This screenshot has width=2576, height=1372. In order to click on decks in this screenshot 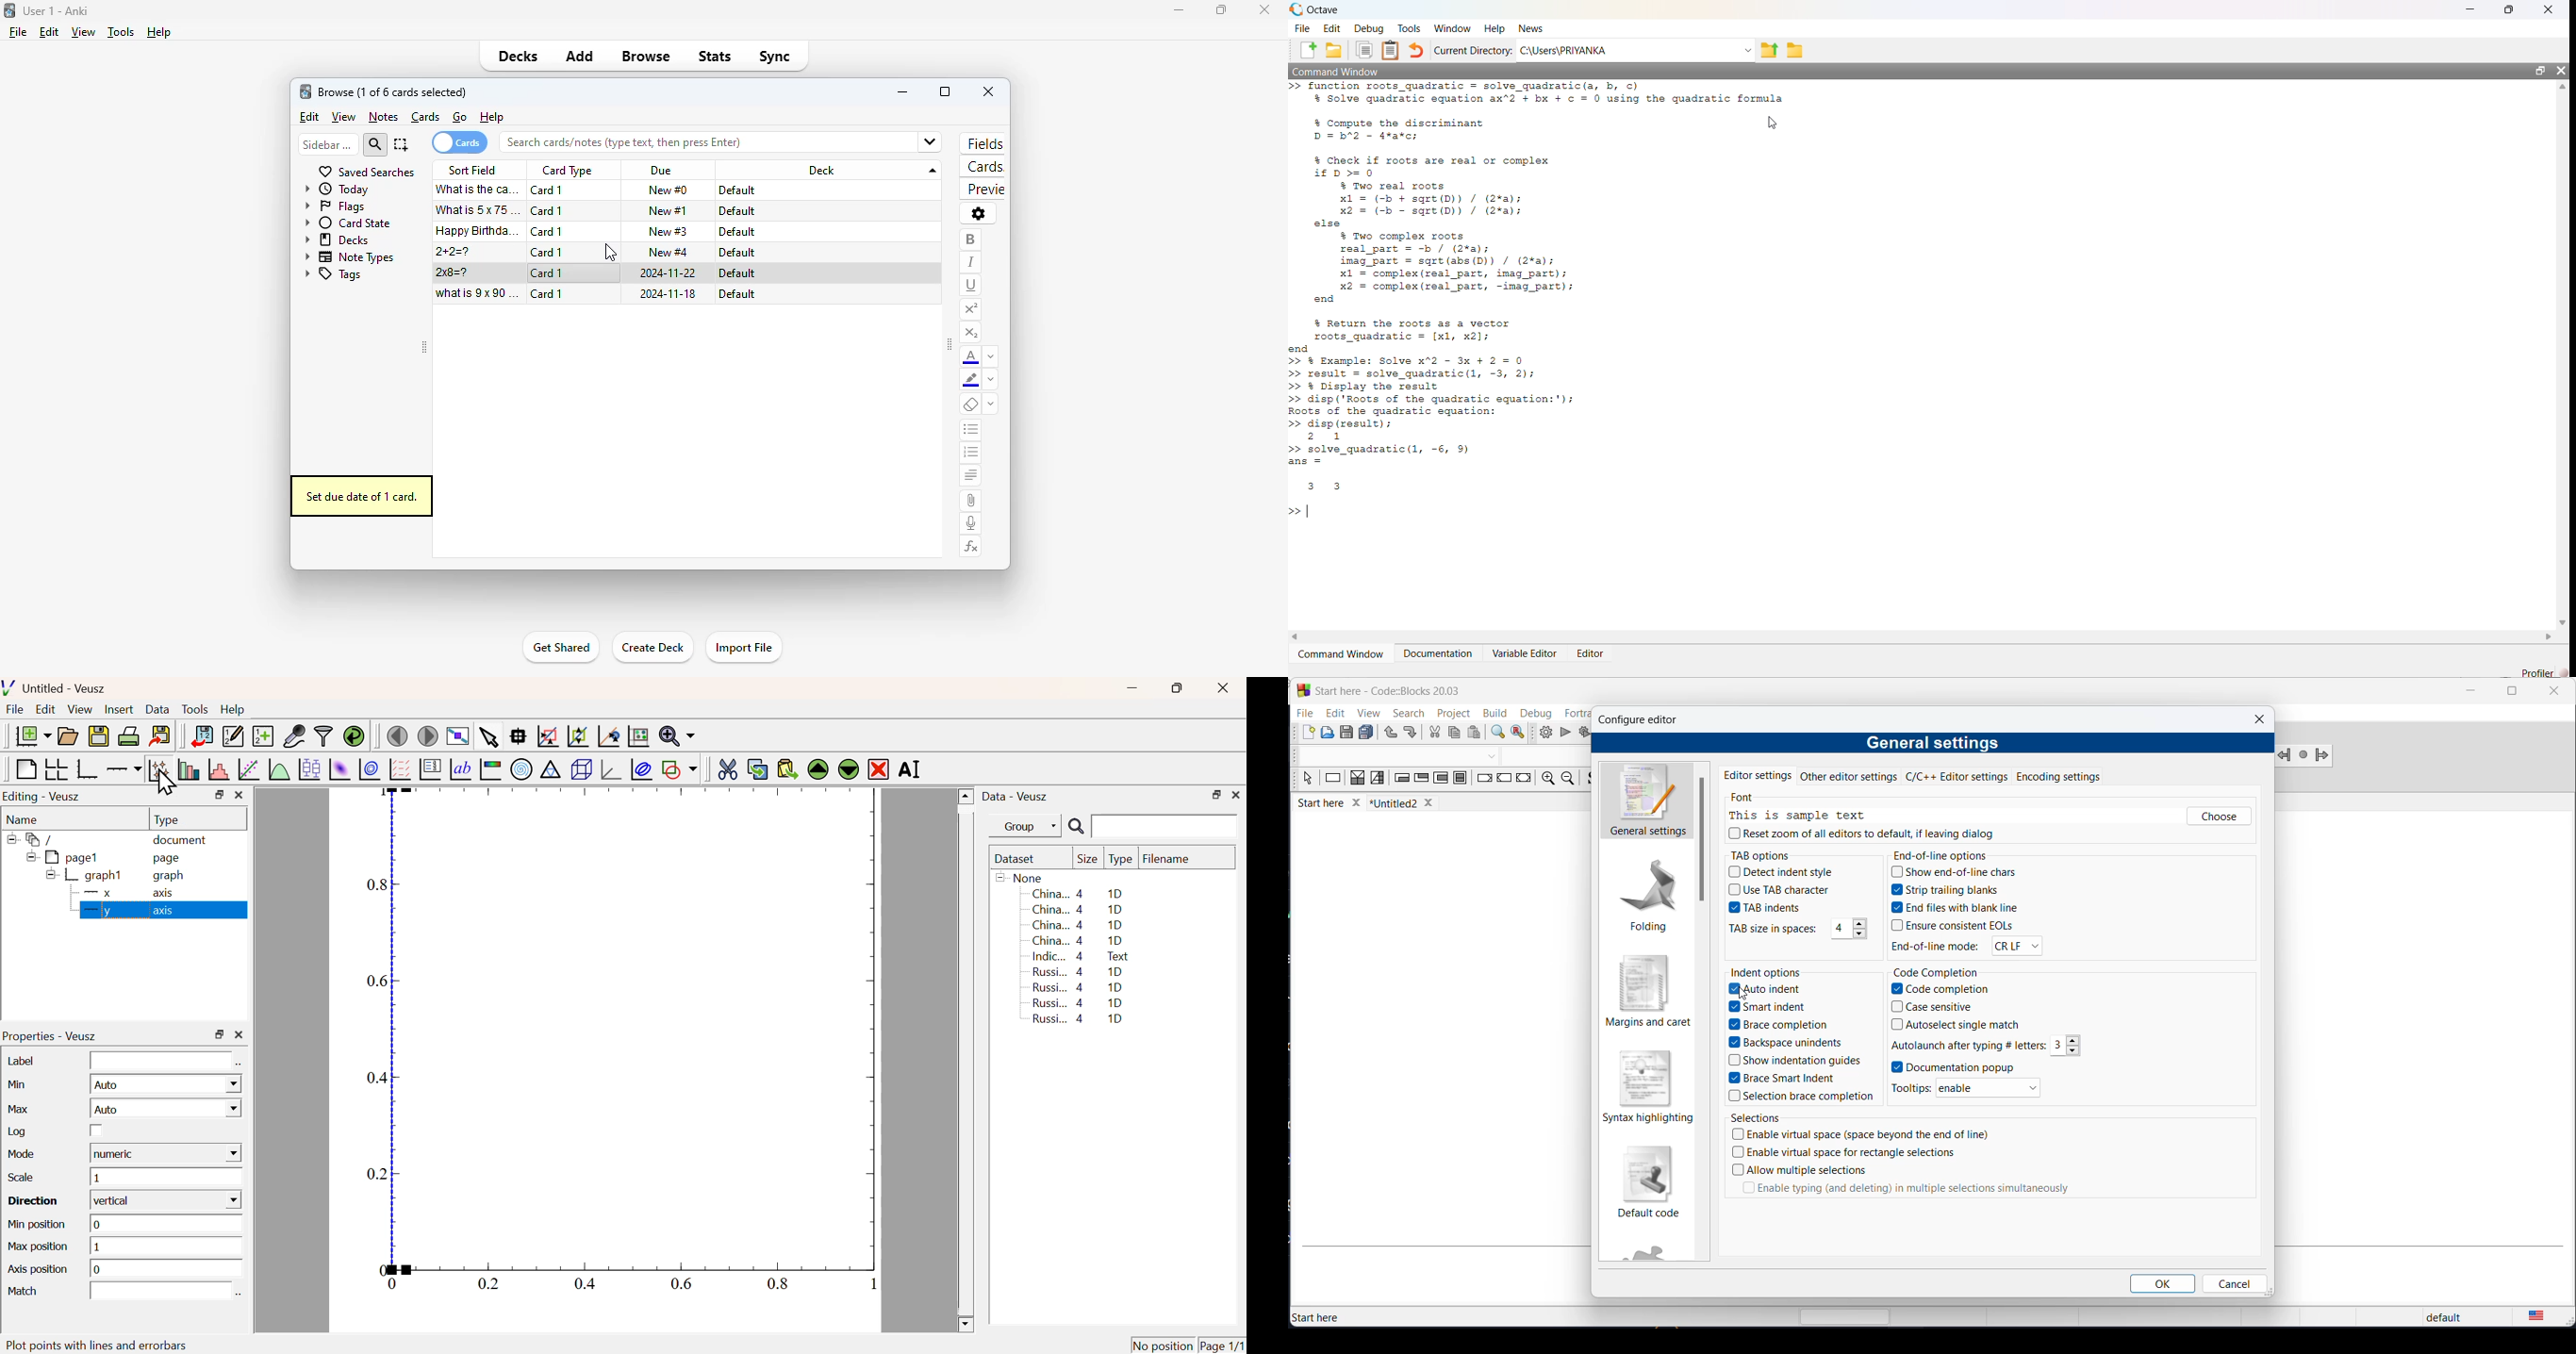, I will do `click(519, 56)`.